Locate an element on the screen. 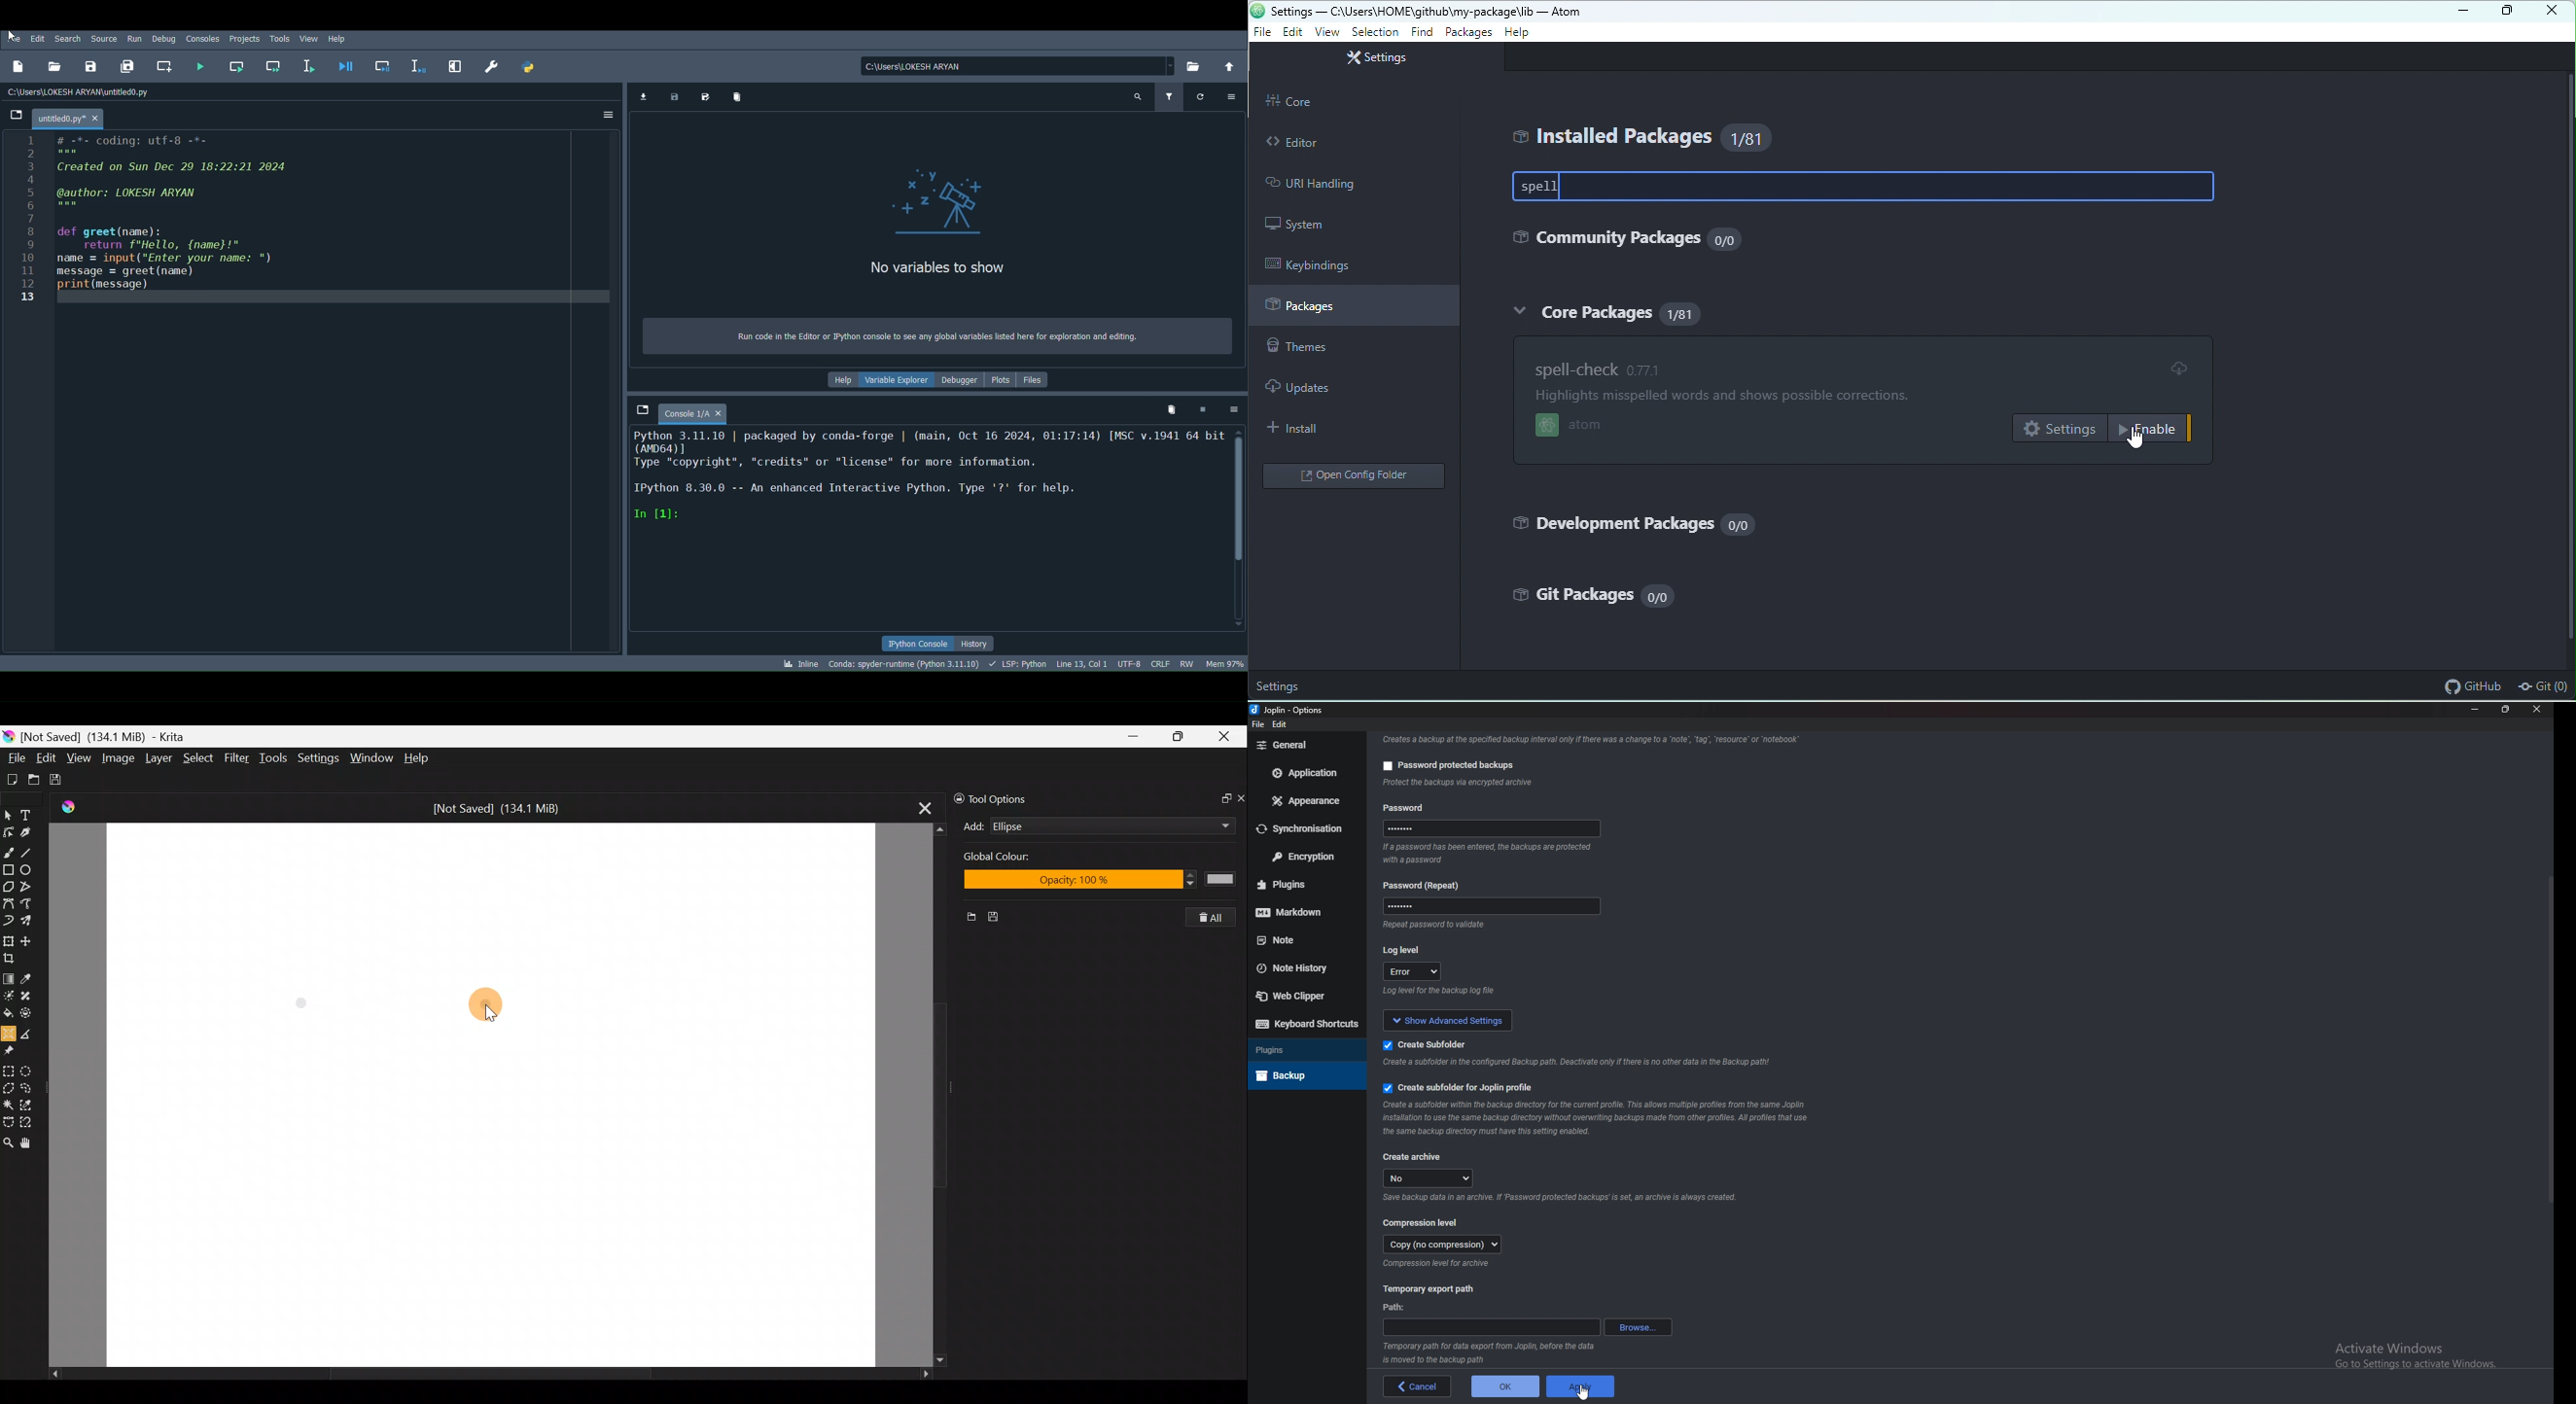 The image size is (2576, 1428). Run selection or current line (F9) is located at coordinates (309, 64).